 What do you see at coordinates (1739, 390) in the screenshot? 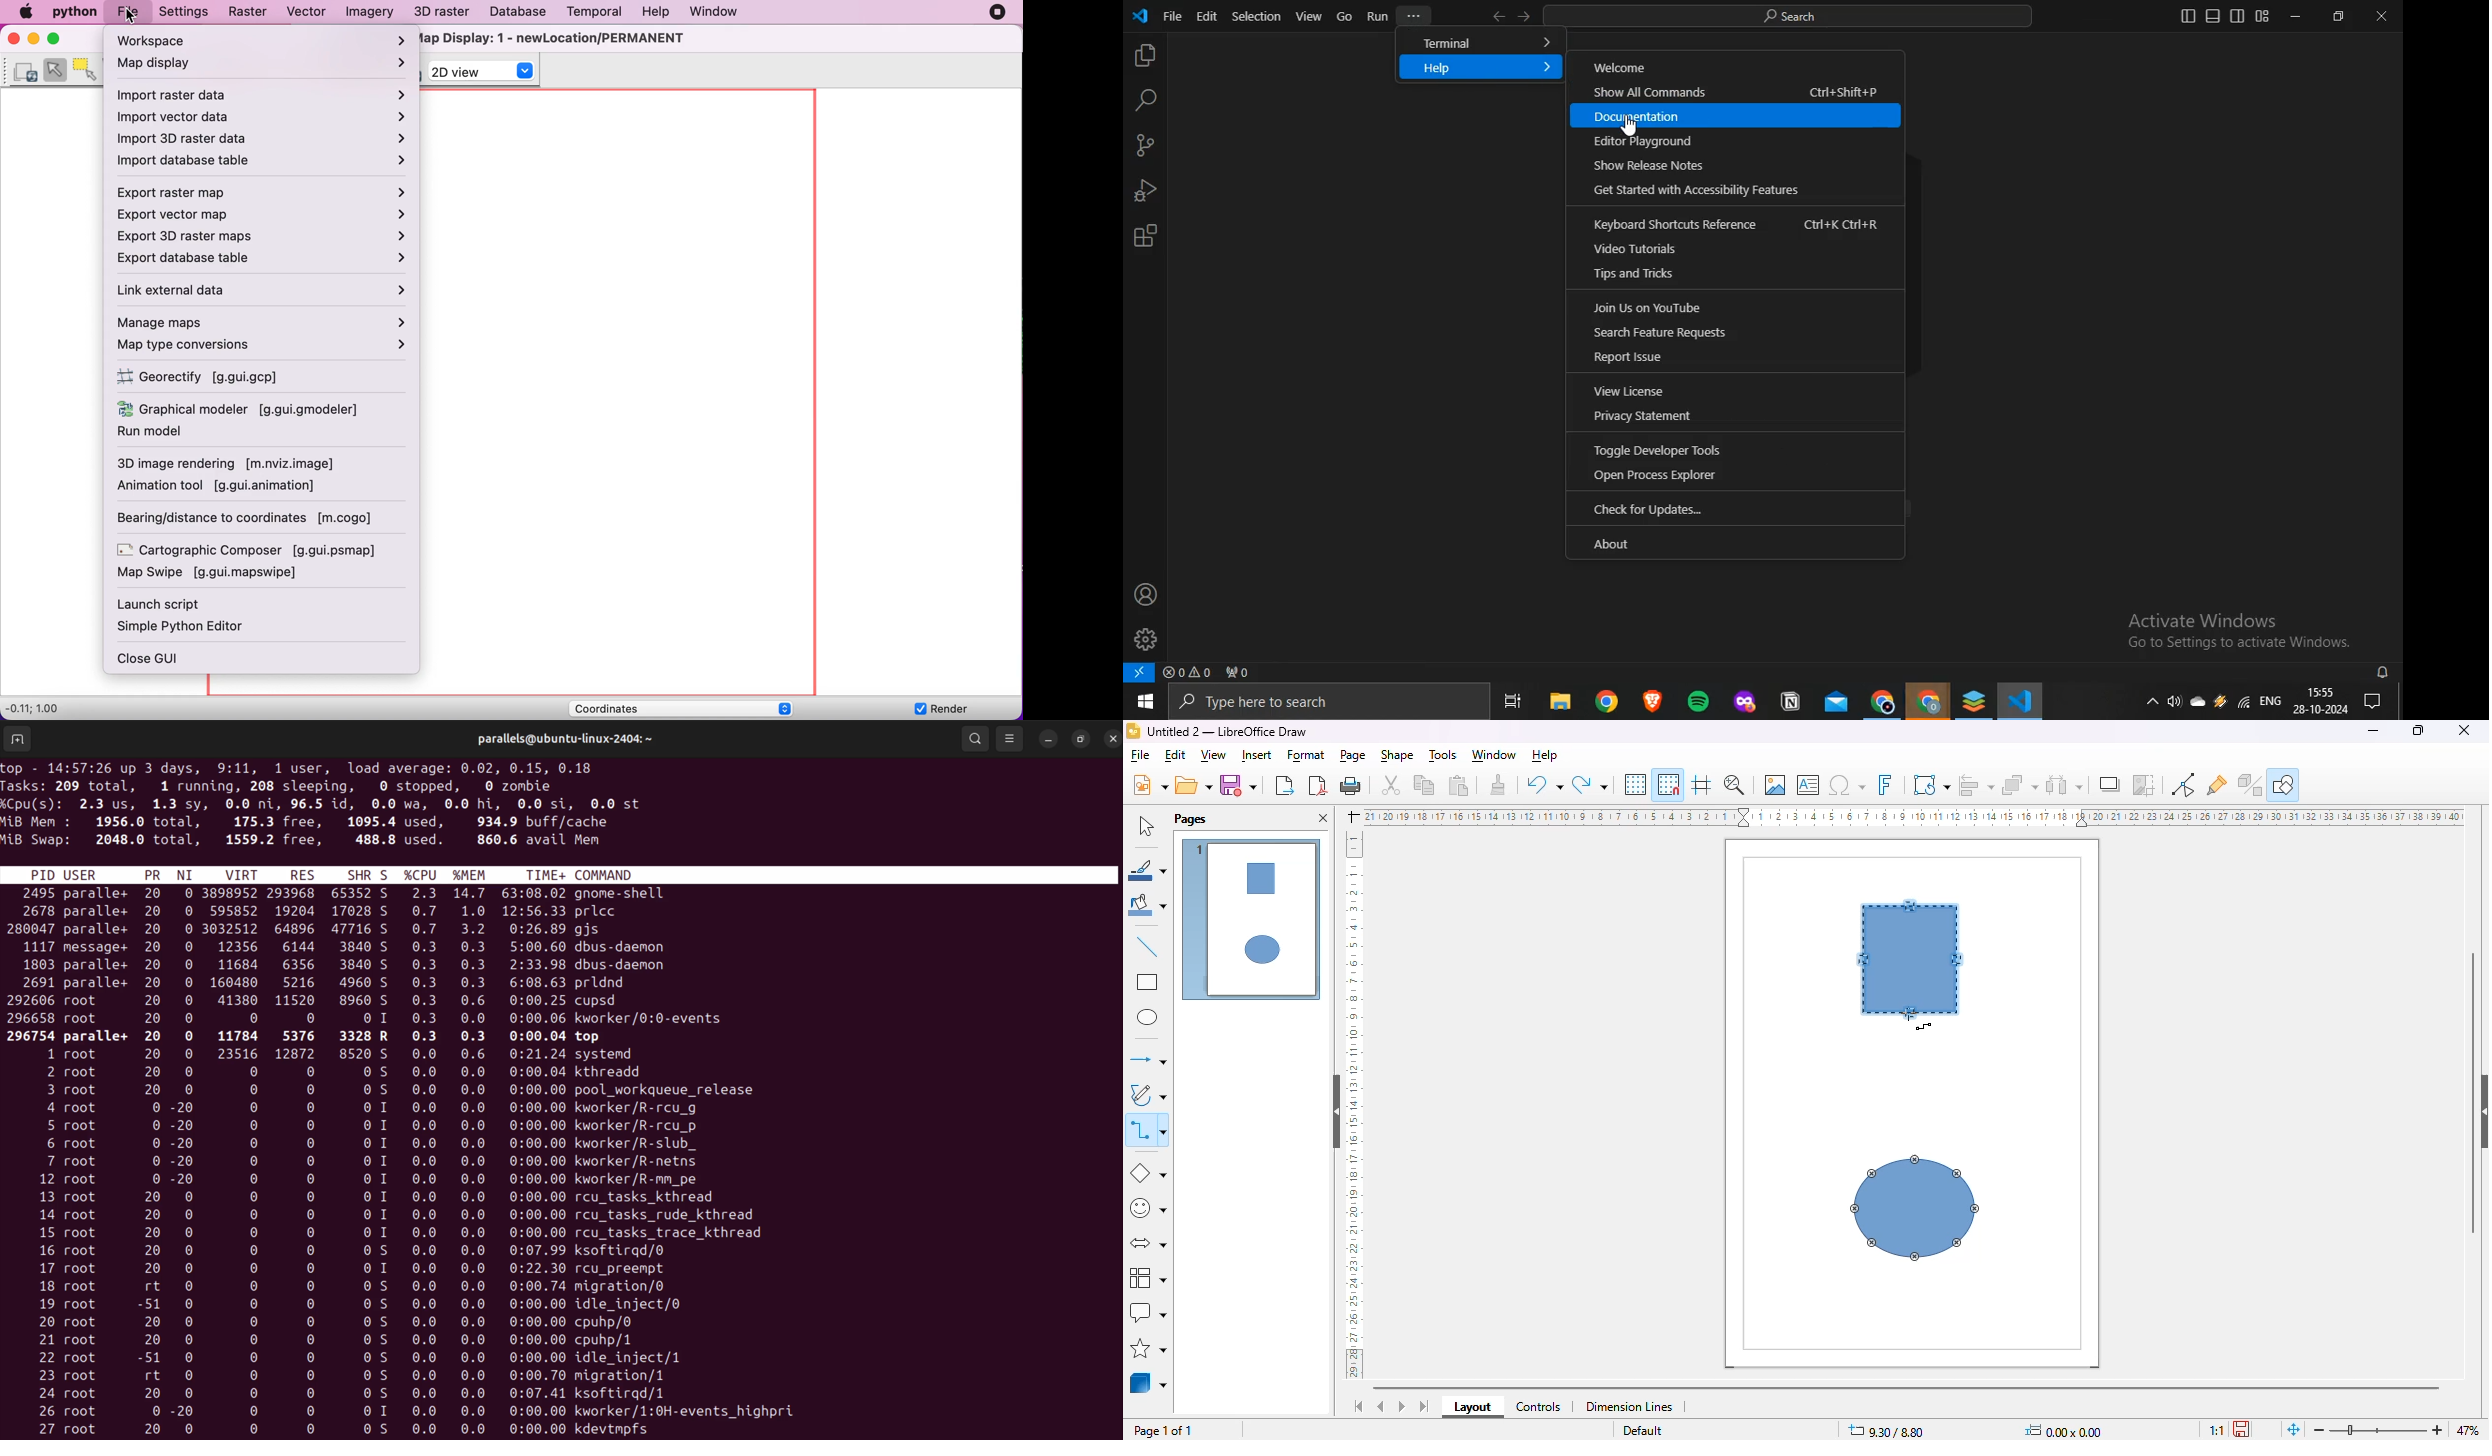
I see `View License` at bounding box center [1739, 390].